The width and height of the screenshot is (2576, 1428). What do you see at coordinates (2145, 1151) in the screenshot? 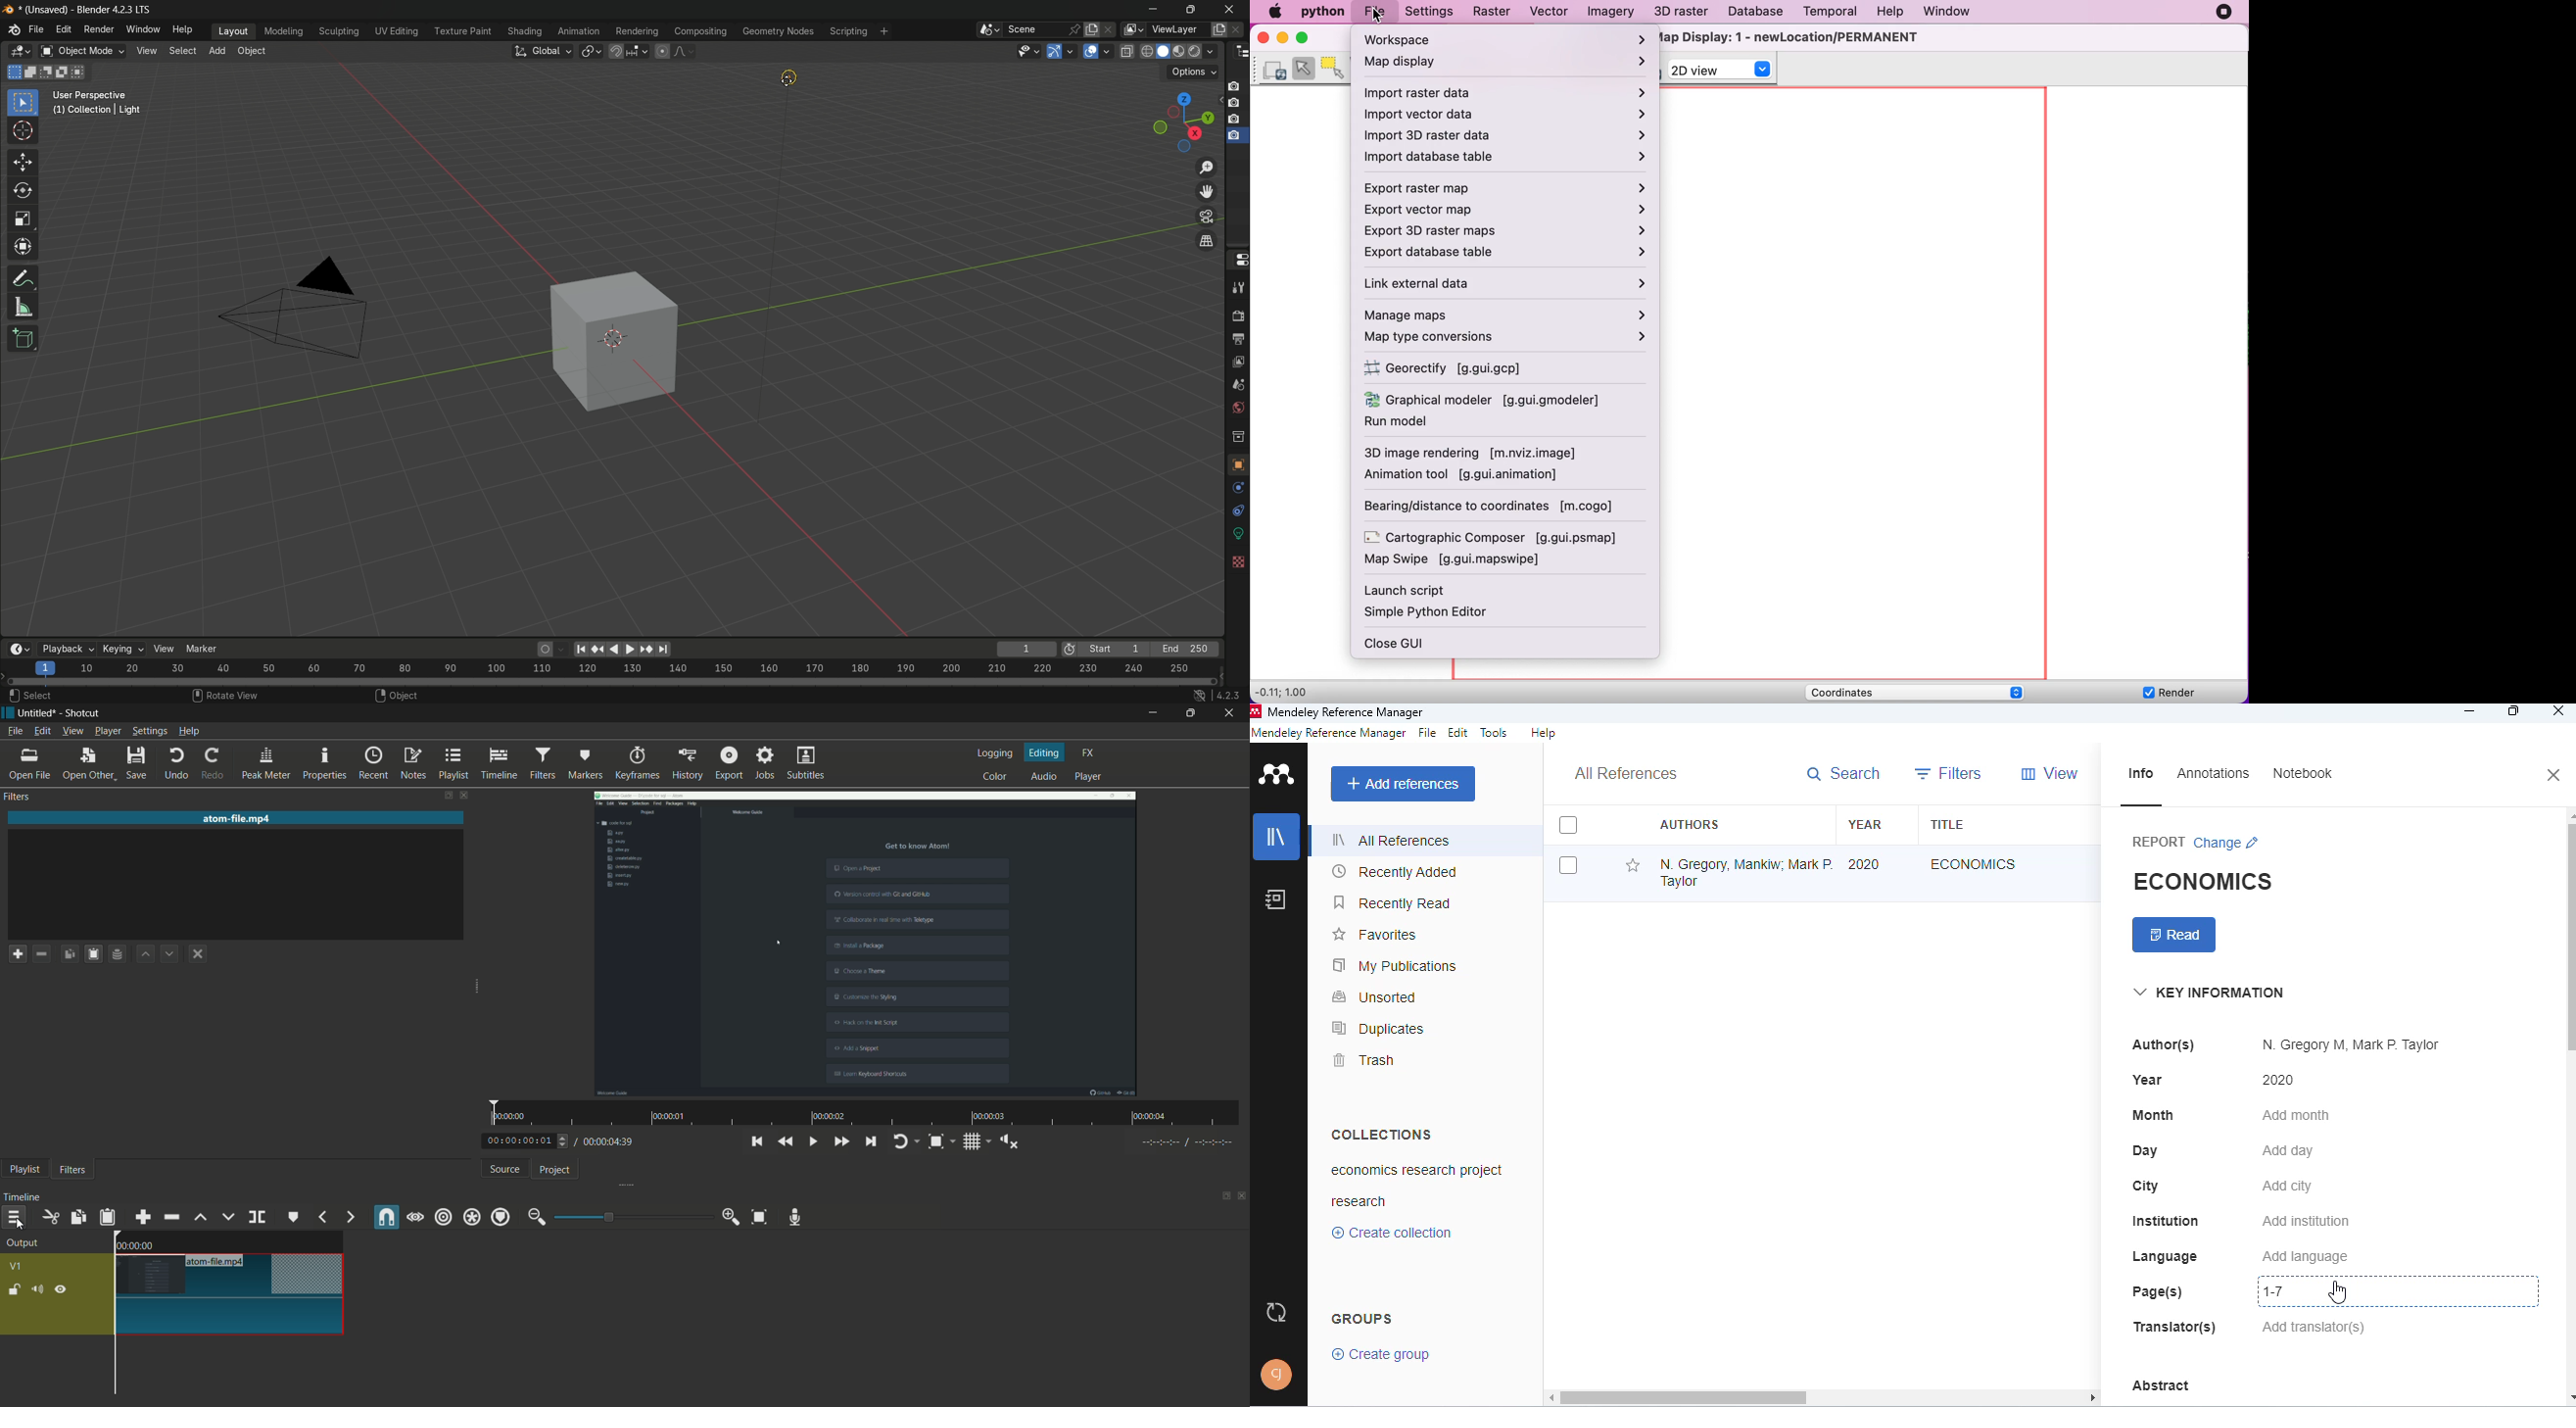
I see `day` at bounding box center [2145, 1151].